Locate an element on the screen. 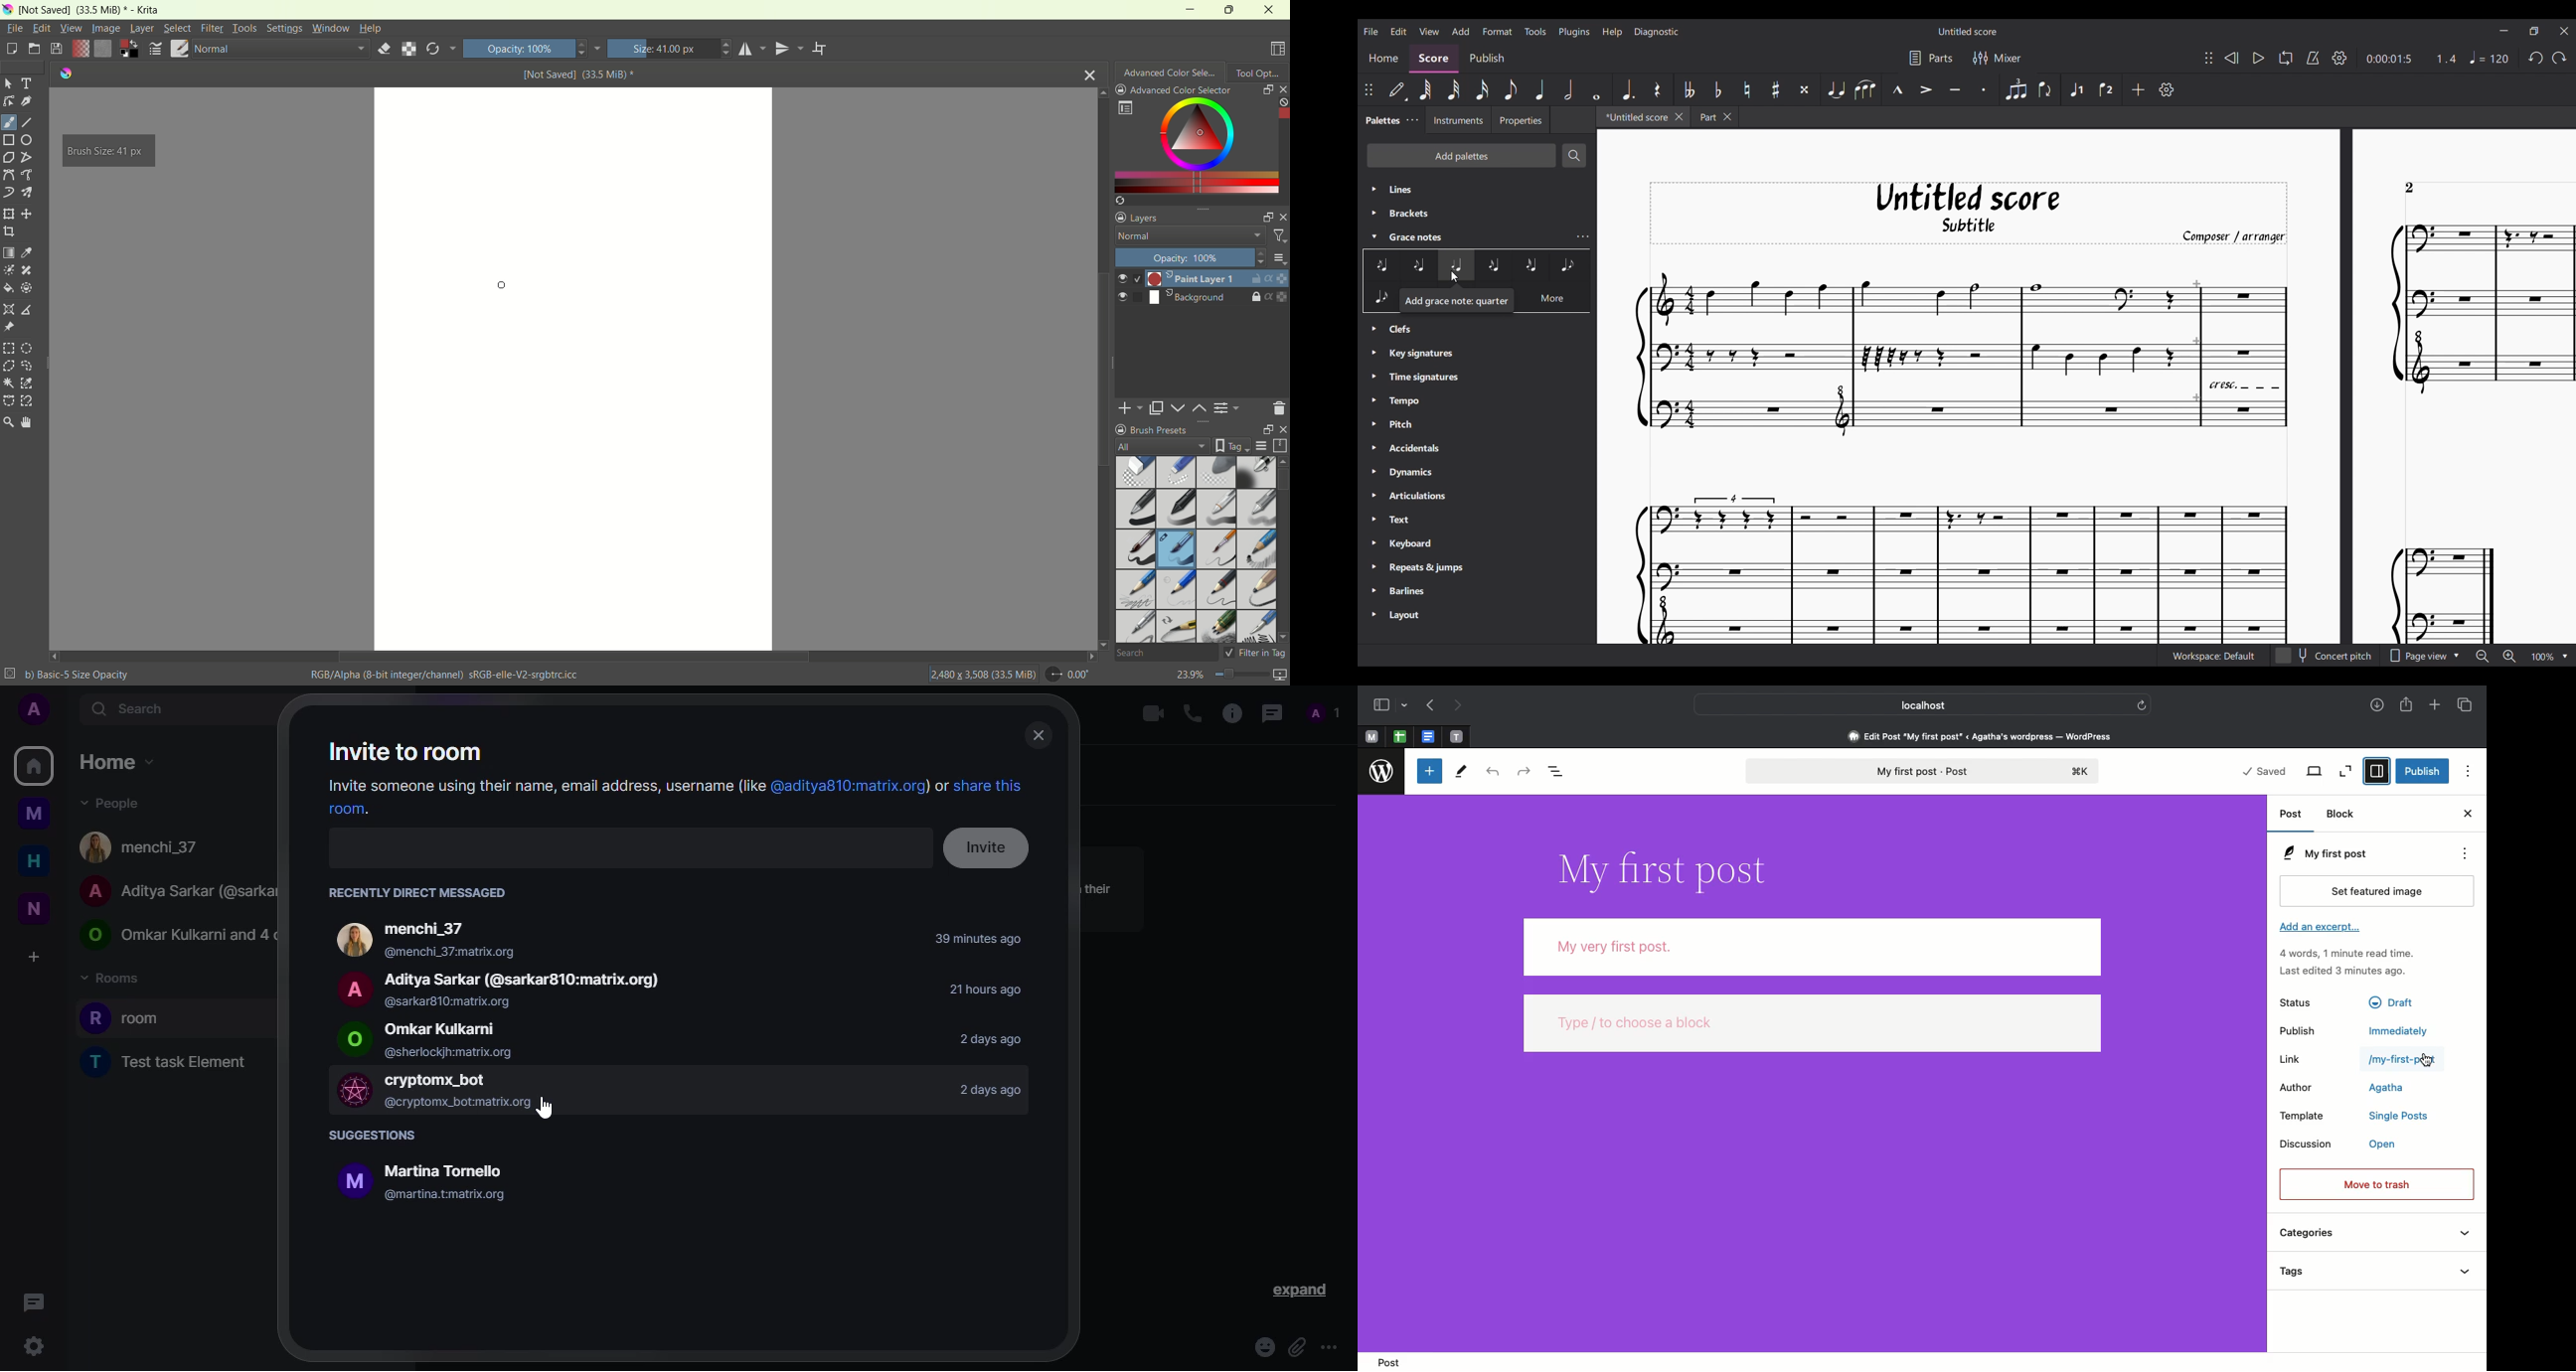 The width and height of the screenshot is (2576, 1372). crop is located at coordinates (9, 231).